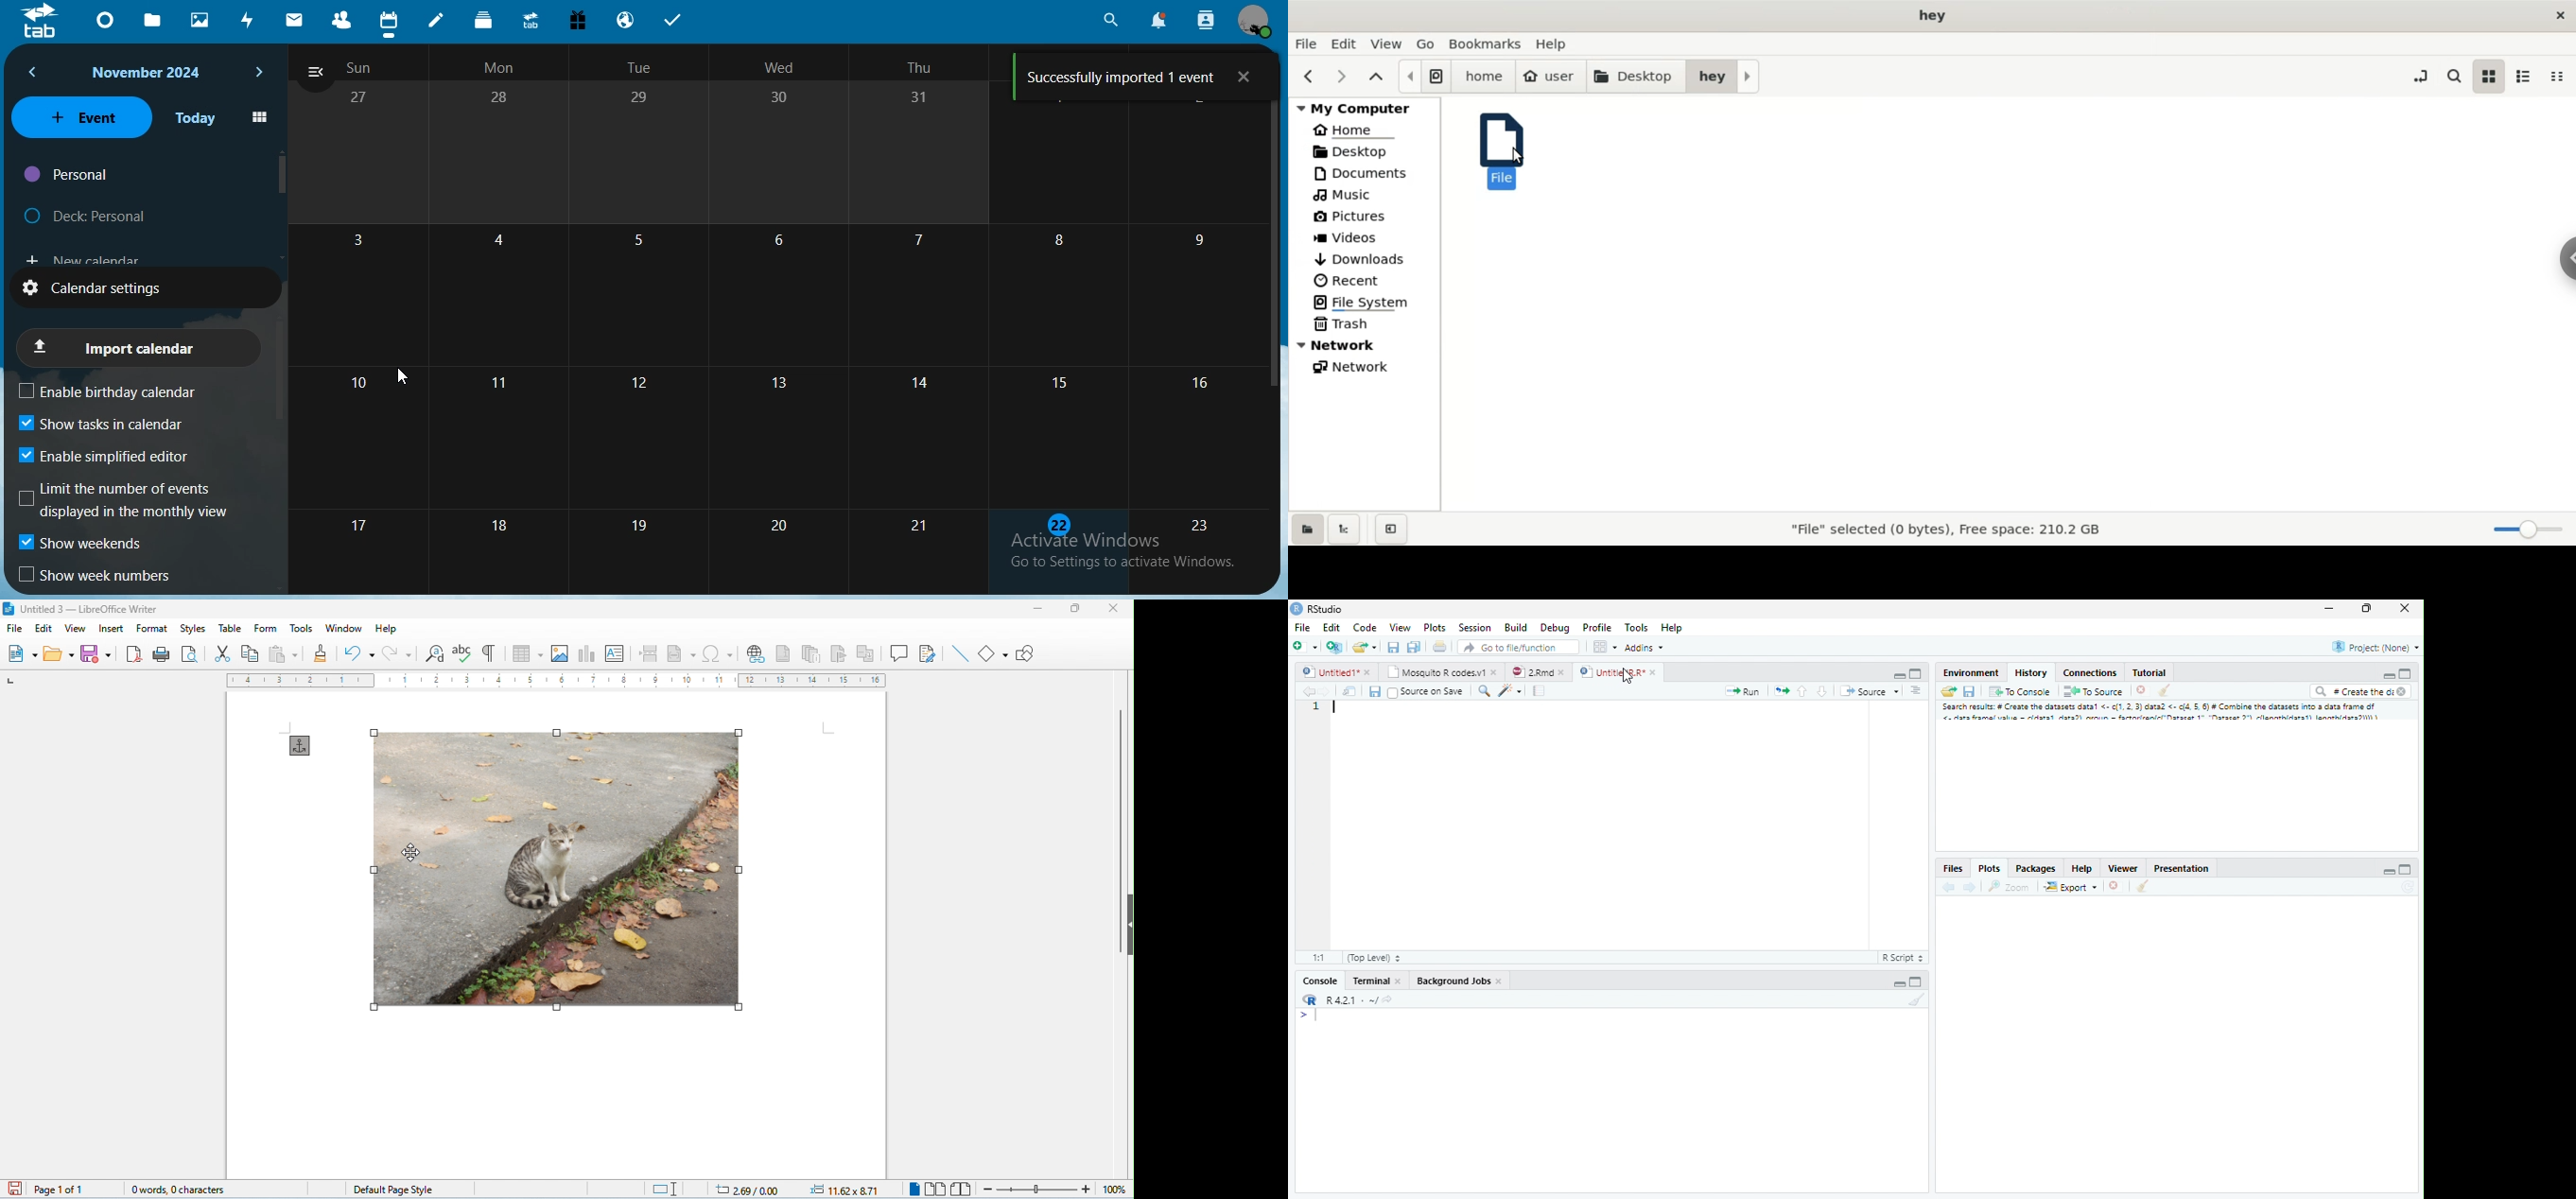  Describe the element at coordinates (1302, 694) in the screenshot. I see `Back` at that location.